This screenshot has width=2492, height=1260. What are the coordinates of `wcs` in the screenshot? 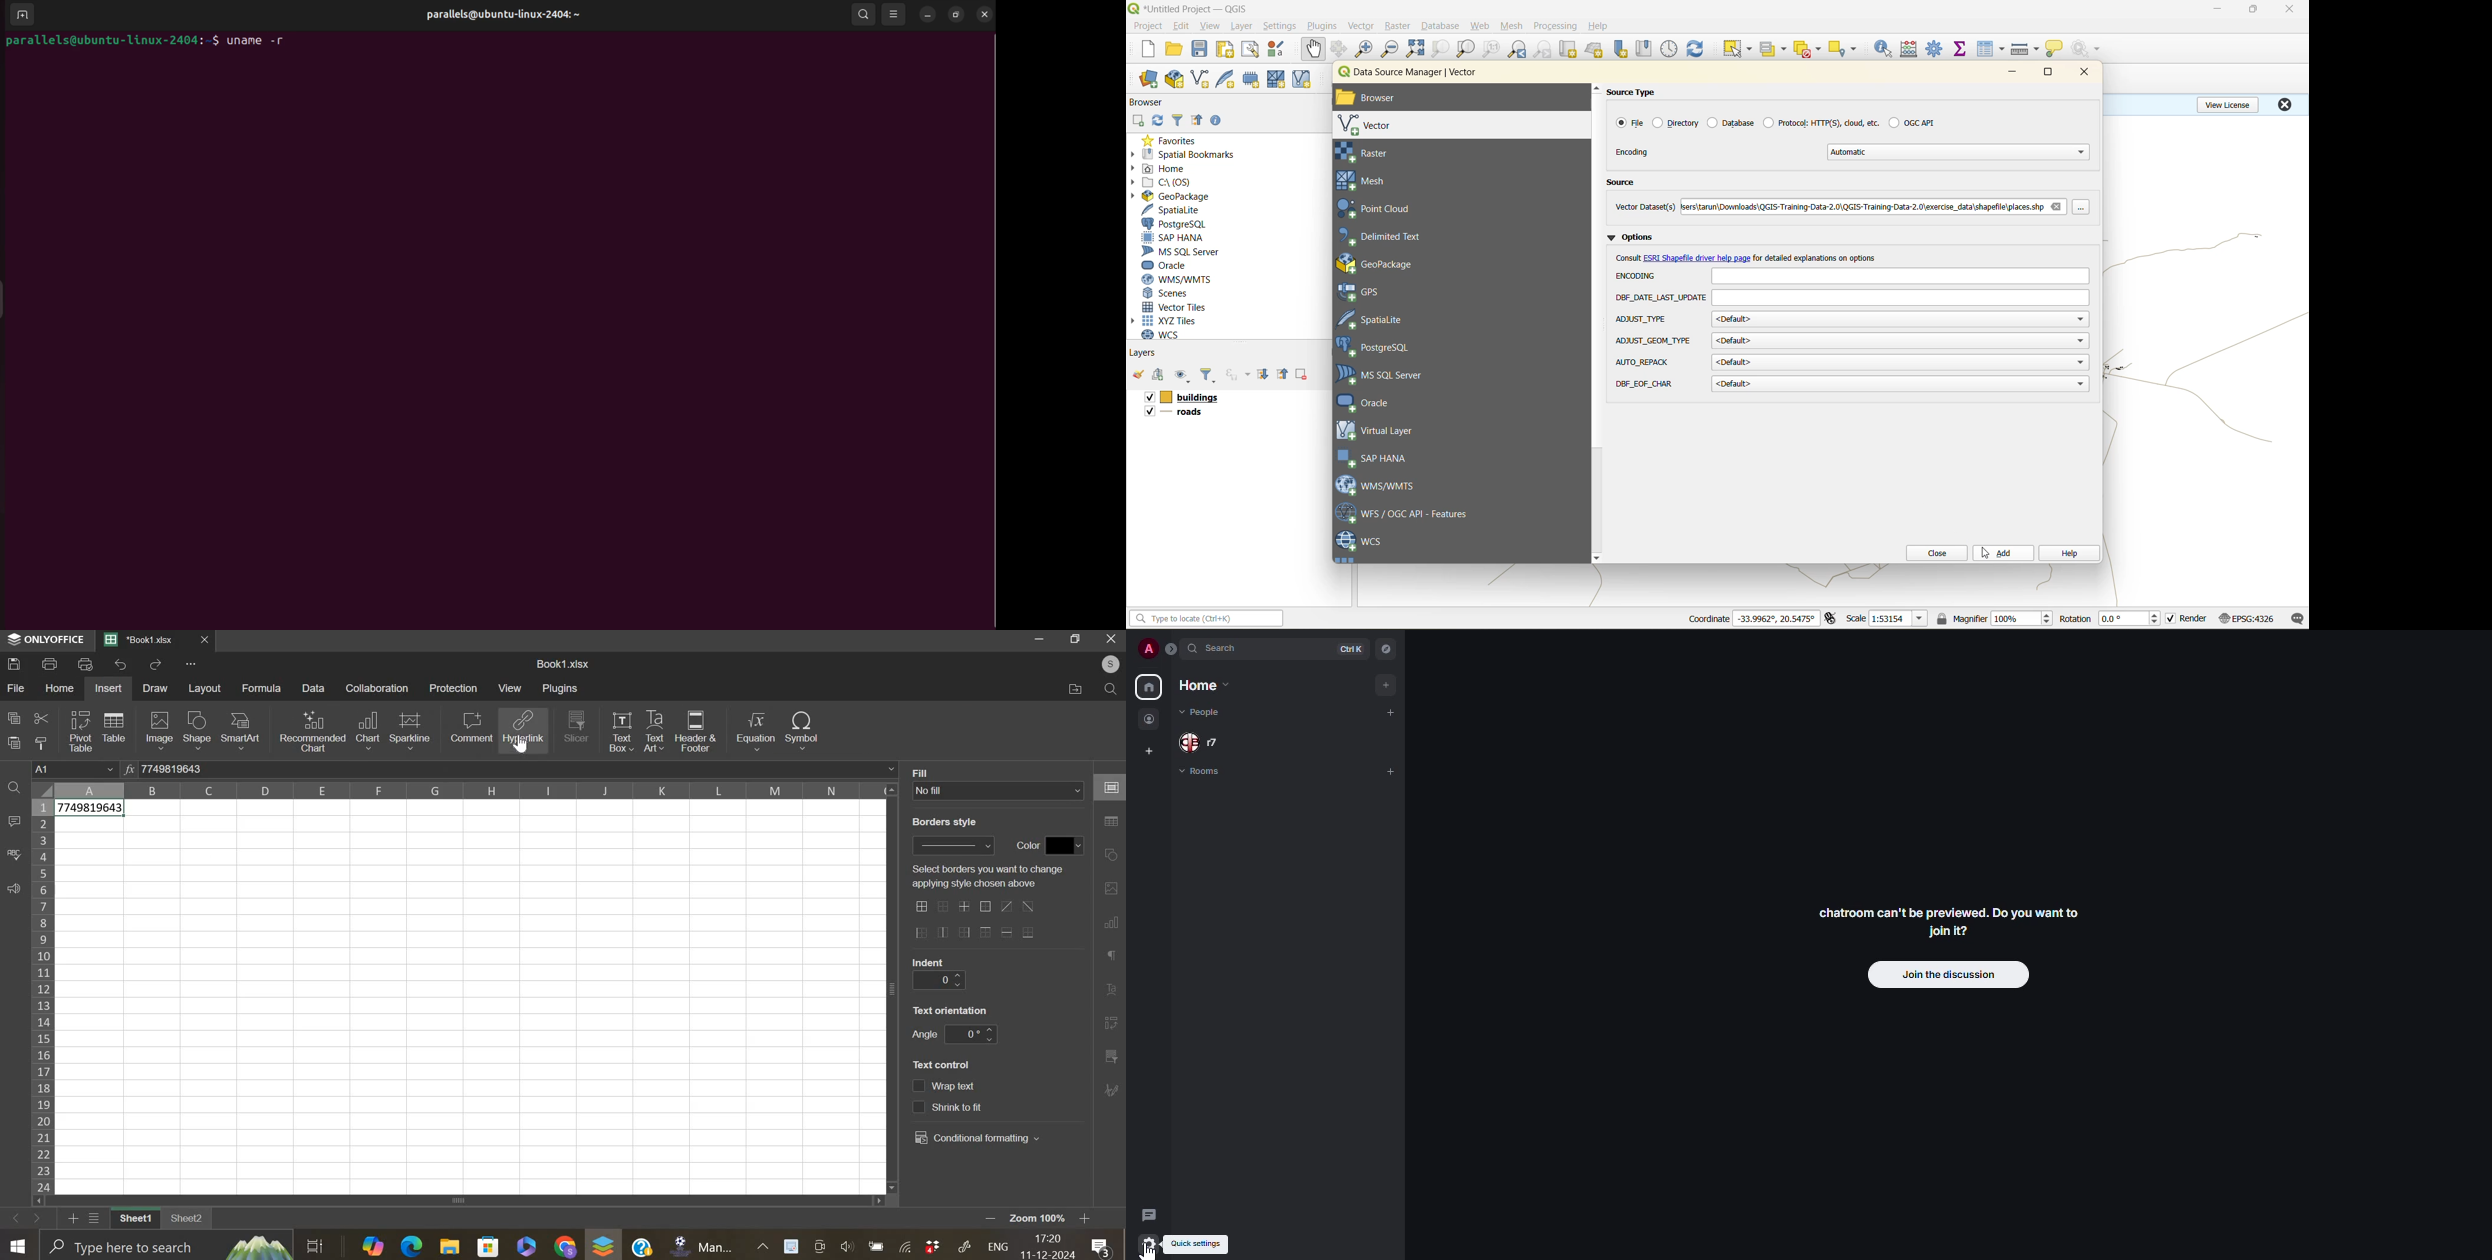 It's located at (1167, 335).